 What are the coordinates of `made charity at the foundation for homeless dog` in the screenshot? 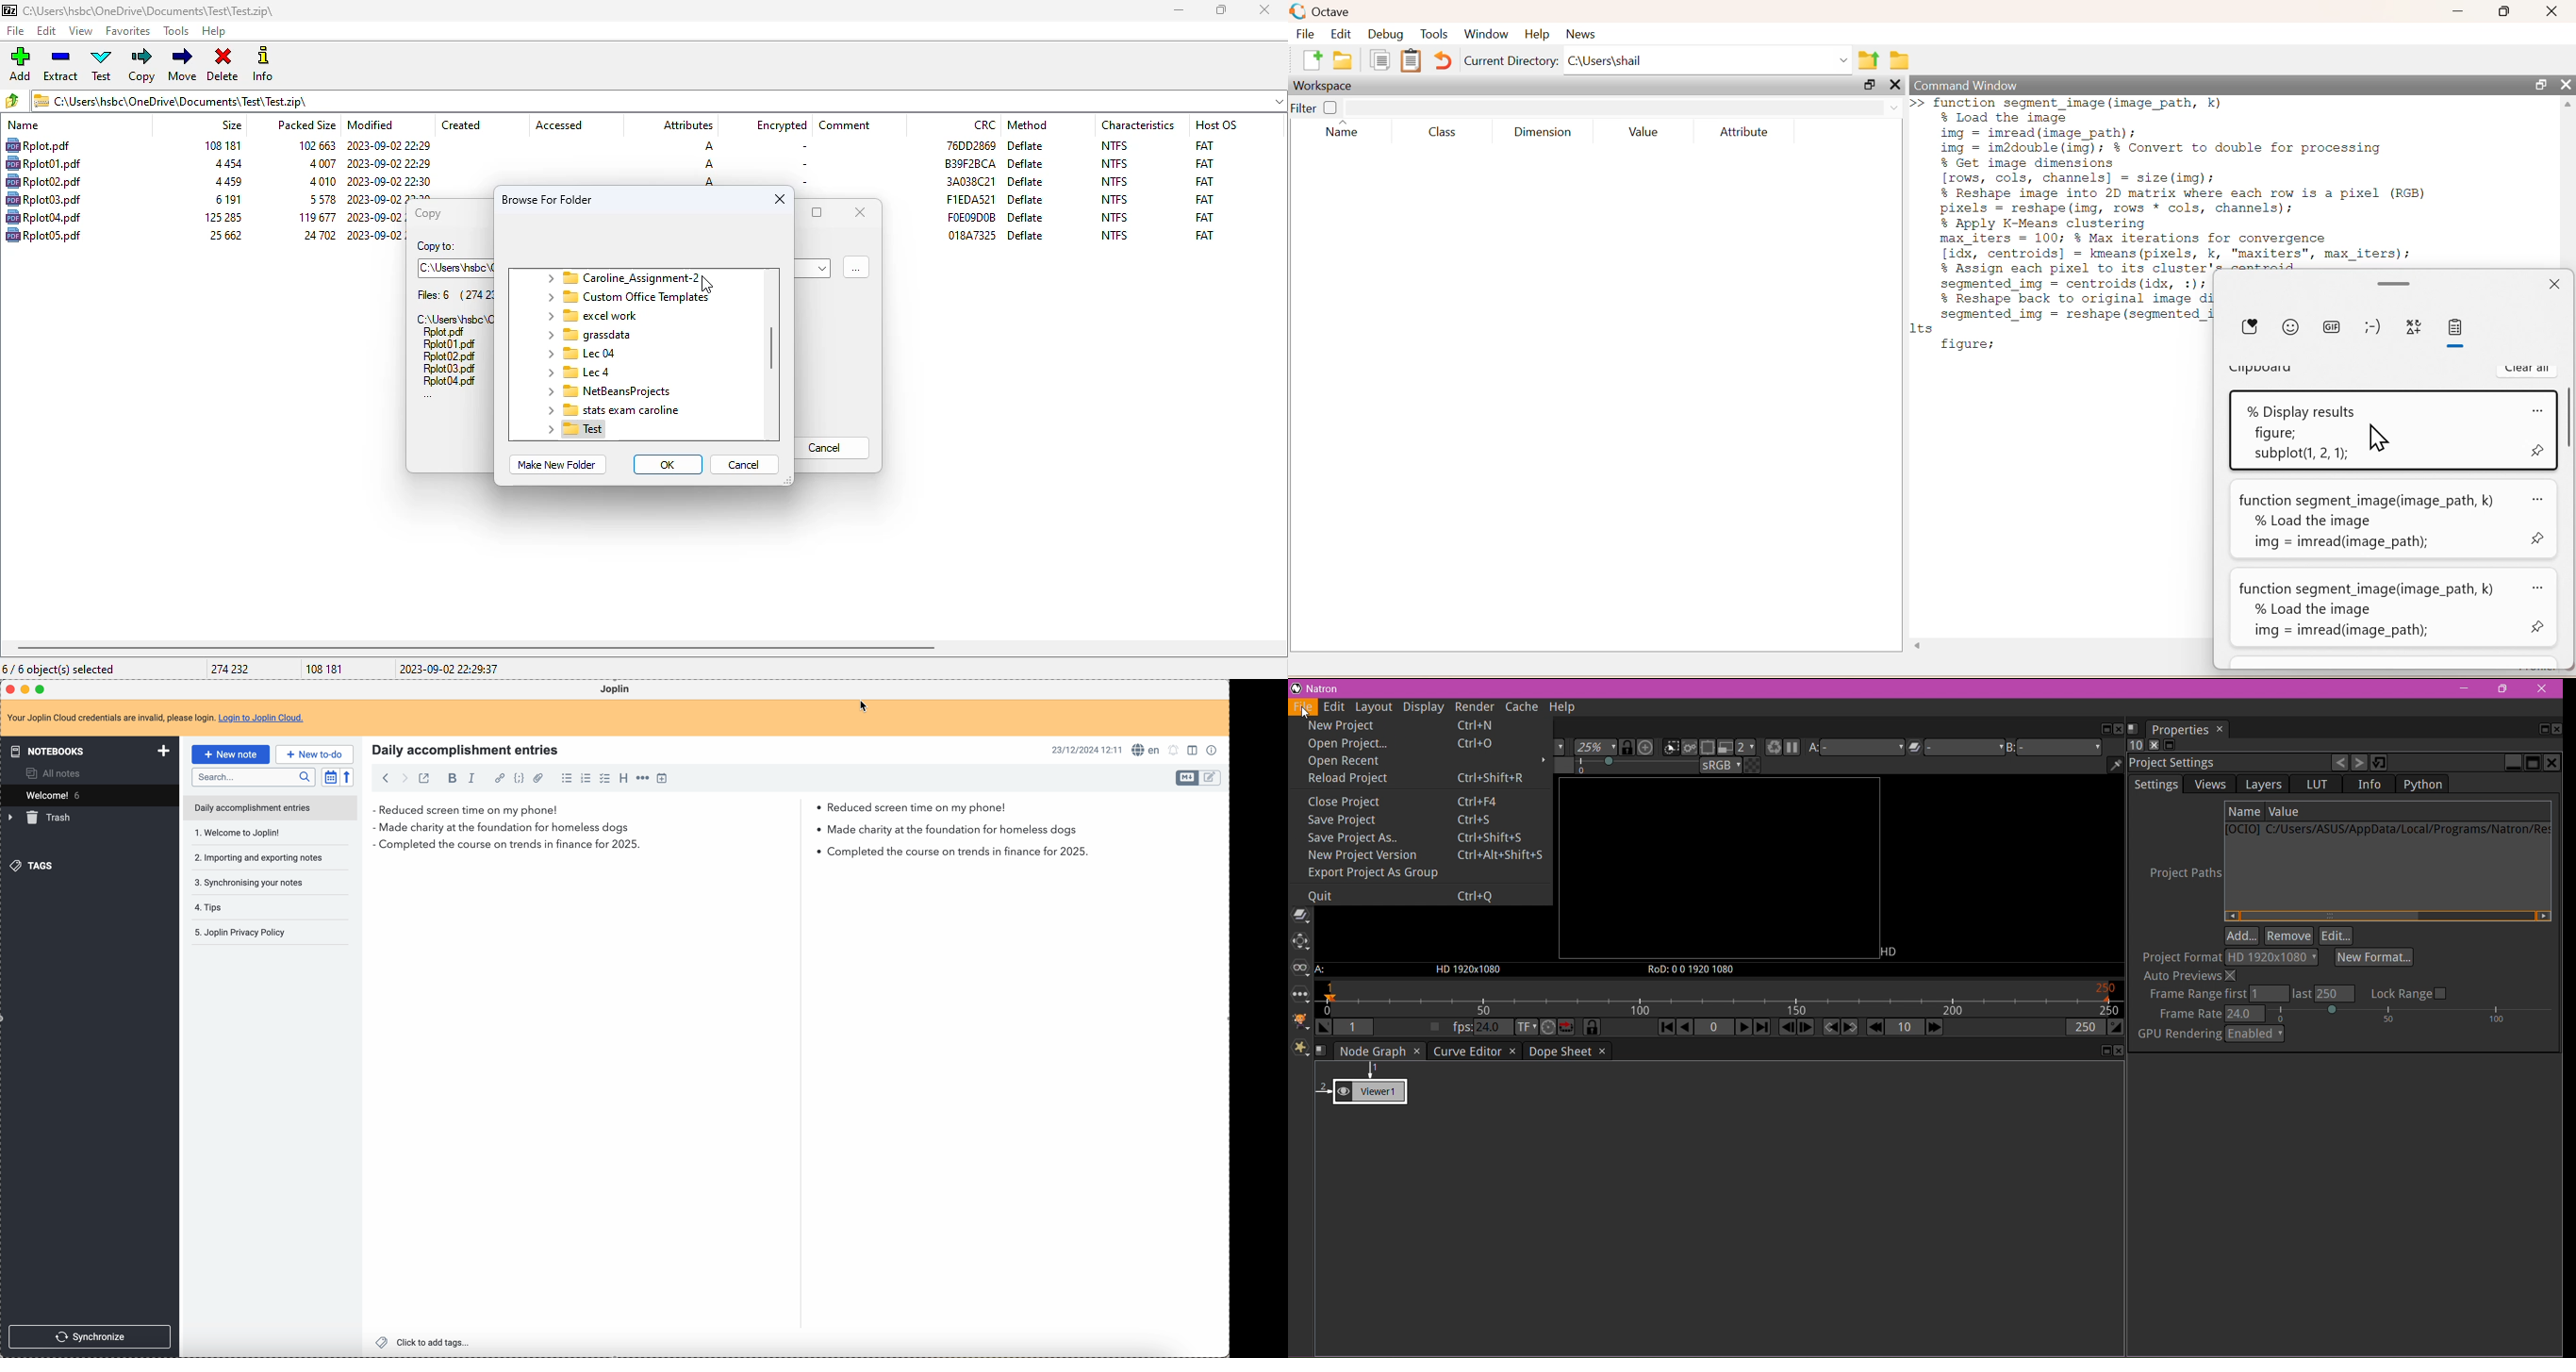 It's located at (734, 830).